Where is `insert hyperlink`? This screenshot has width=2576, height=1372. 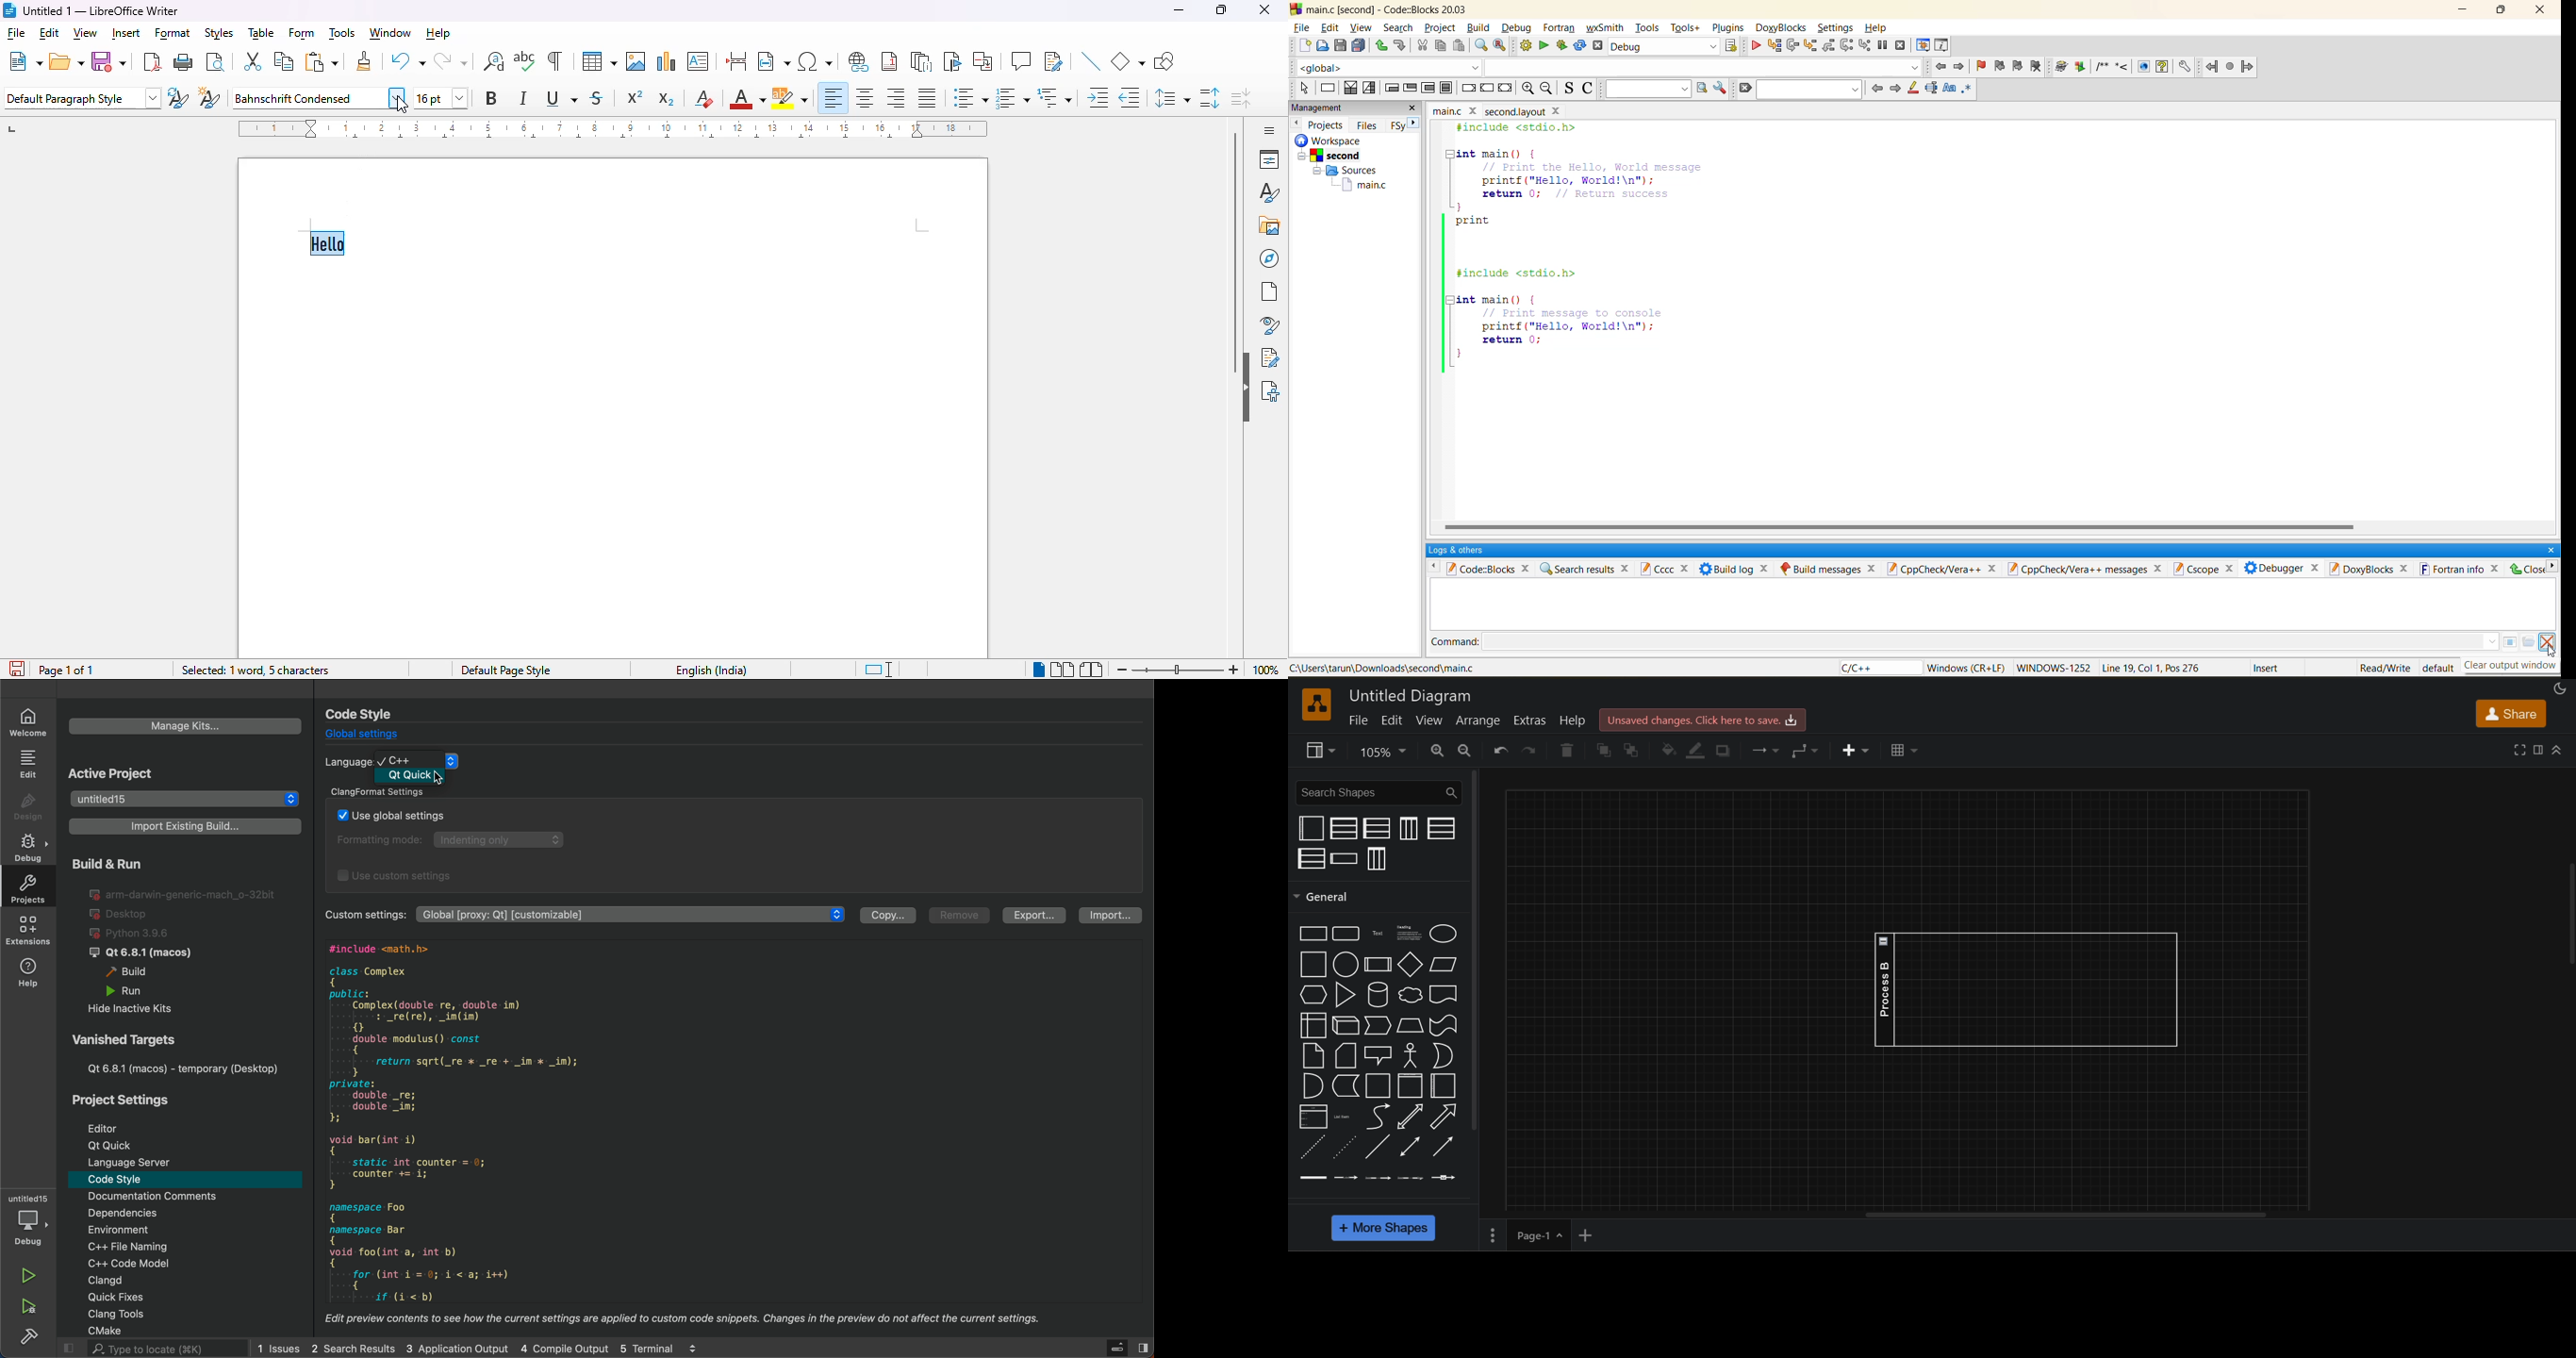 insert hyperlink is located at coordinates (860, 61).